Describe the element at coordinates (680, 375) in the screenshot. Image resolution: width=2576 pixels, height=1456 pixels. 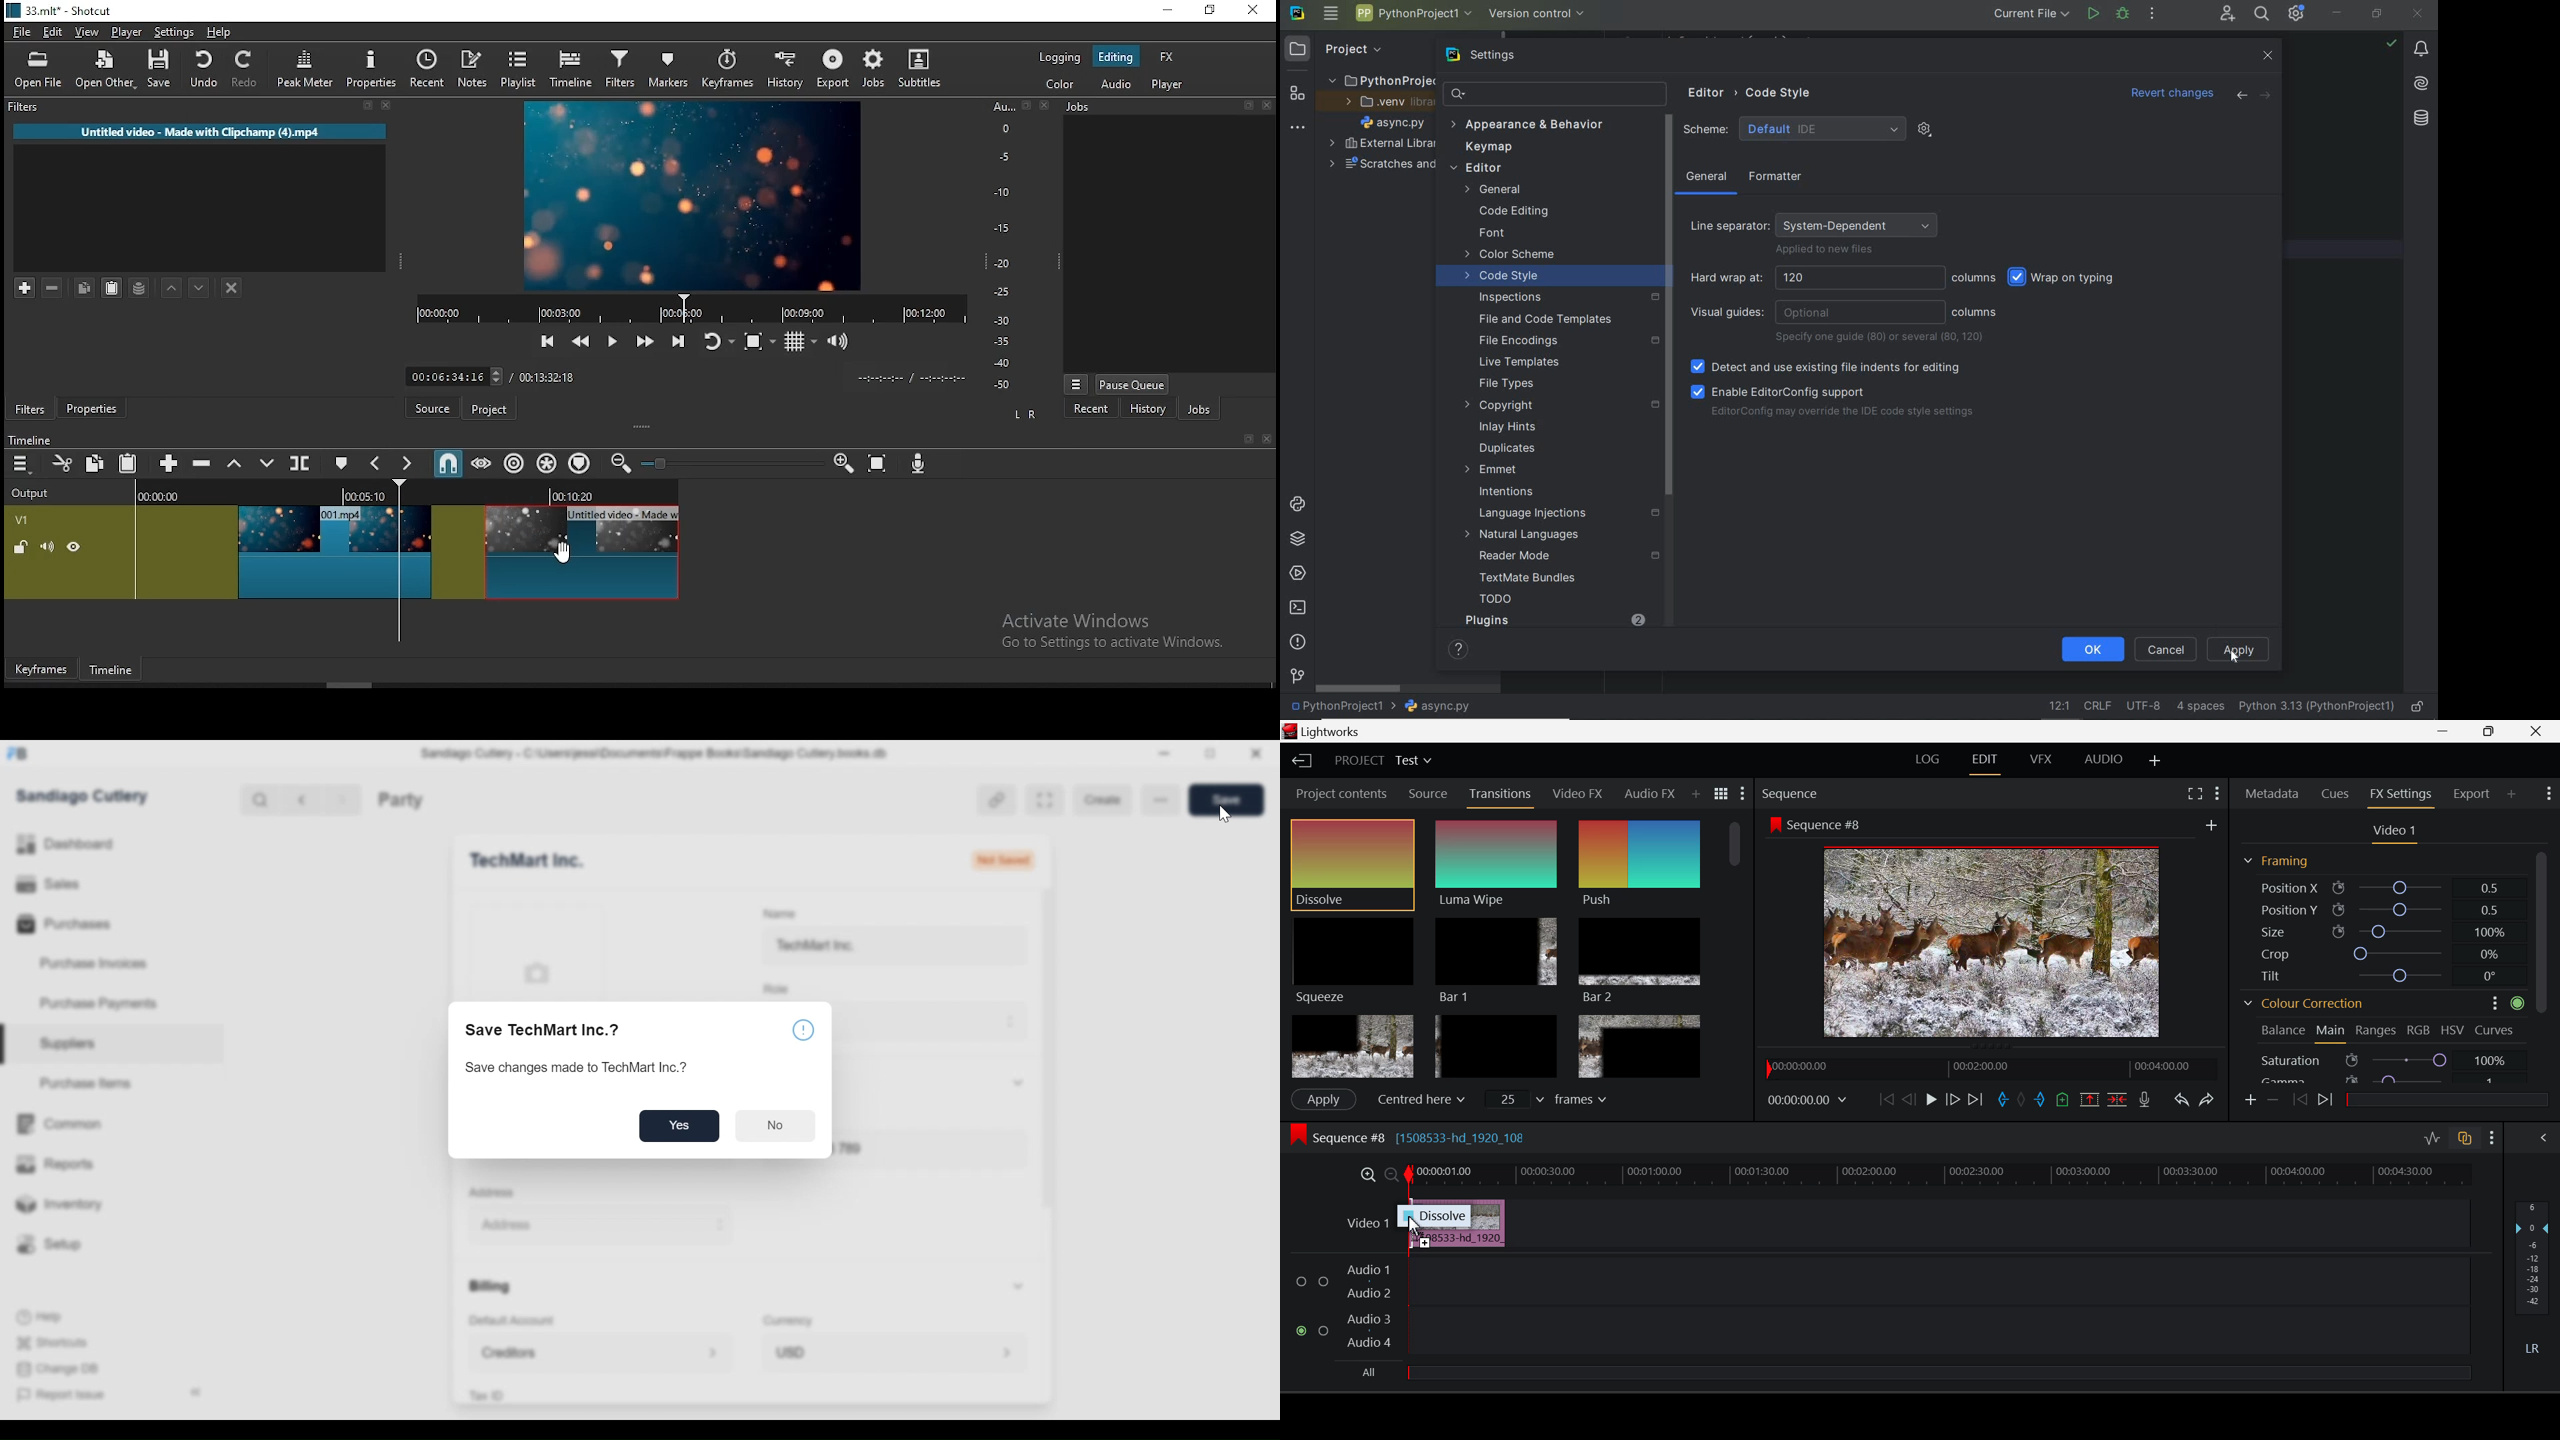
I see `` at that location.